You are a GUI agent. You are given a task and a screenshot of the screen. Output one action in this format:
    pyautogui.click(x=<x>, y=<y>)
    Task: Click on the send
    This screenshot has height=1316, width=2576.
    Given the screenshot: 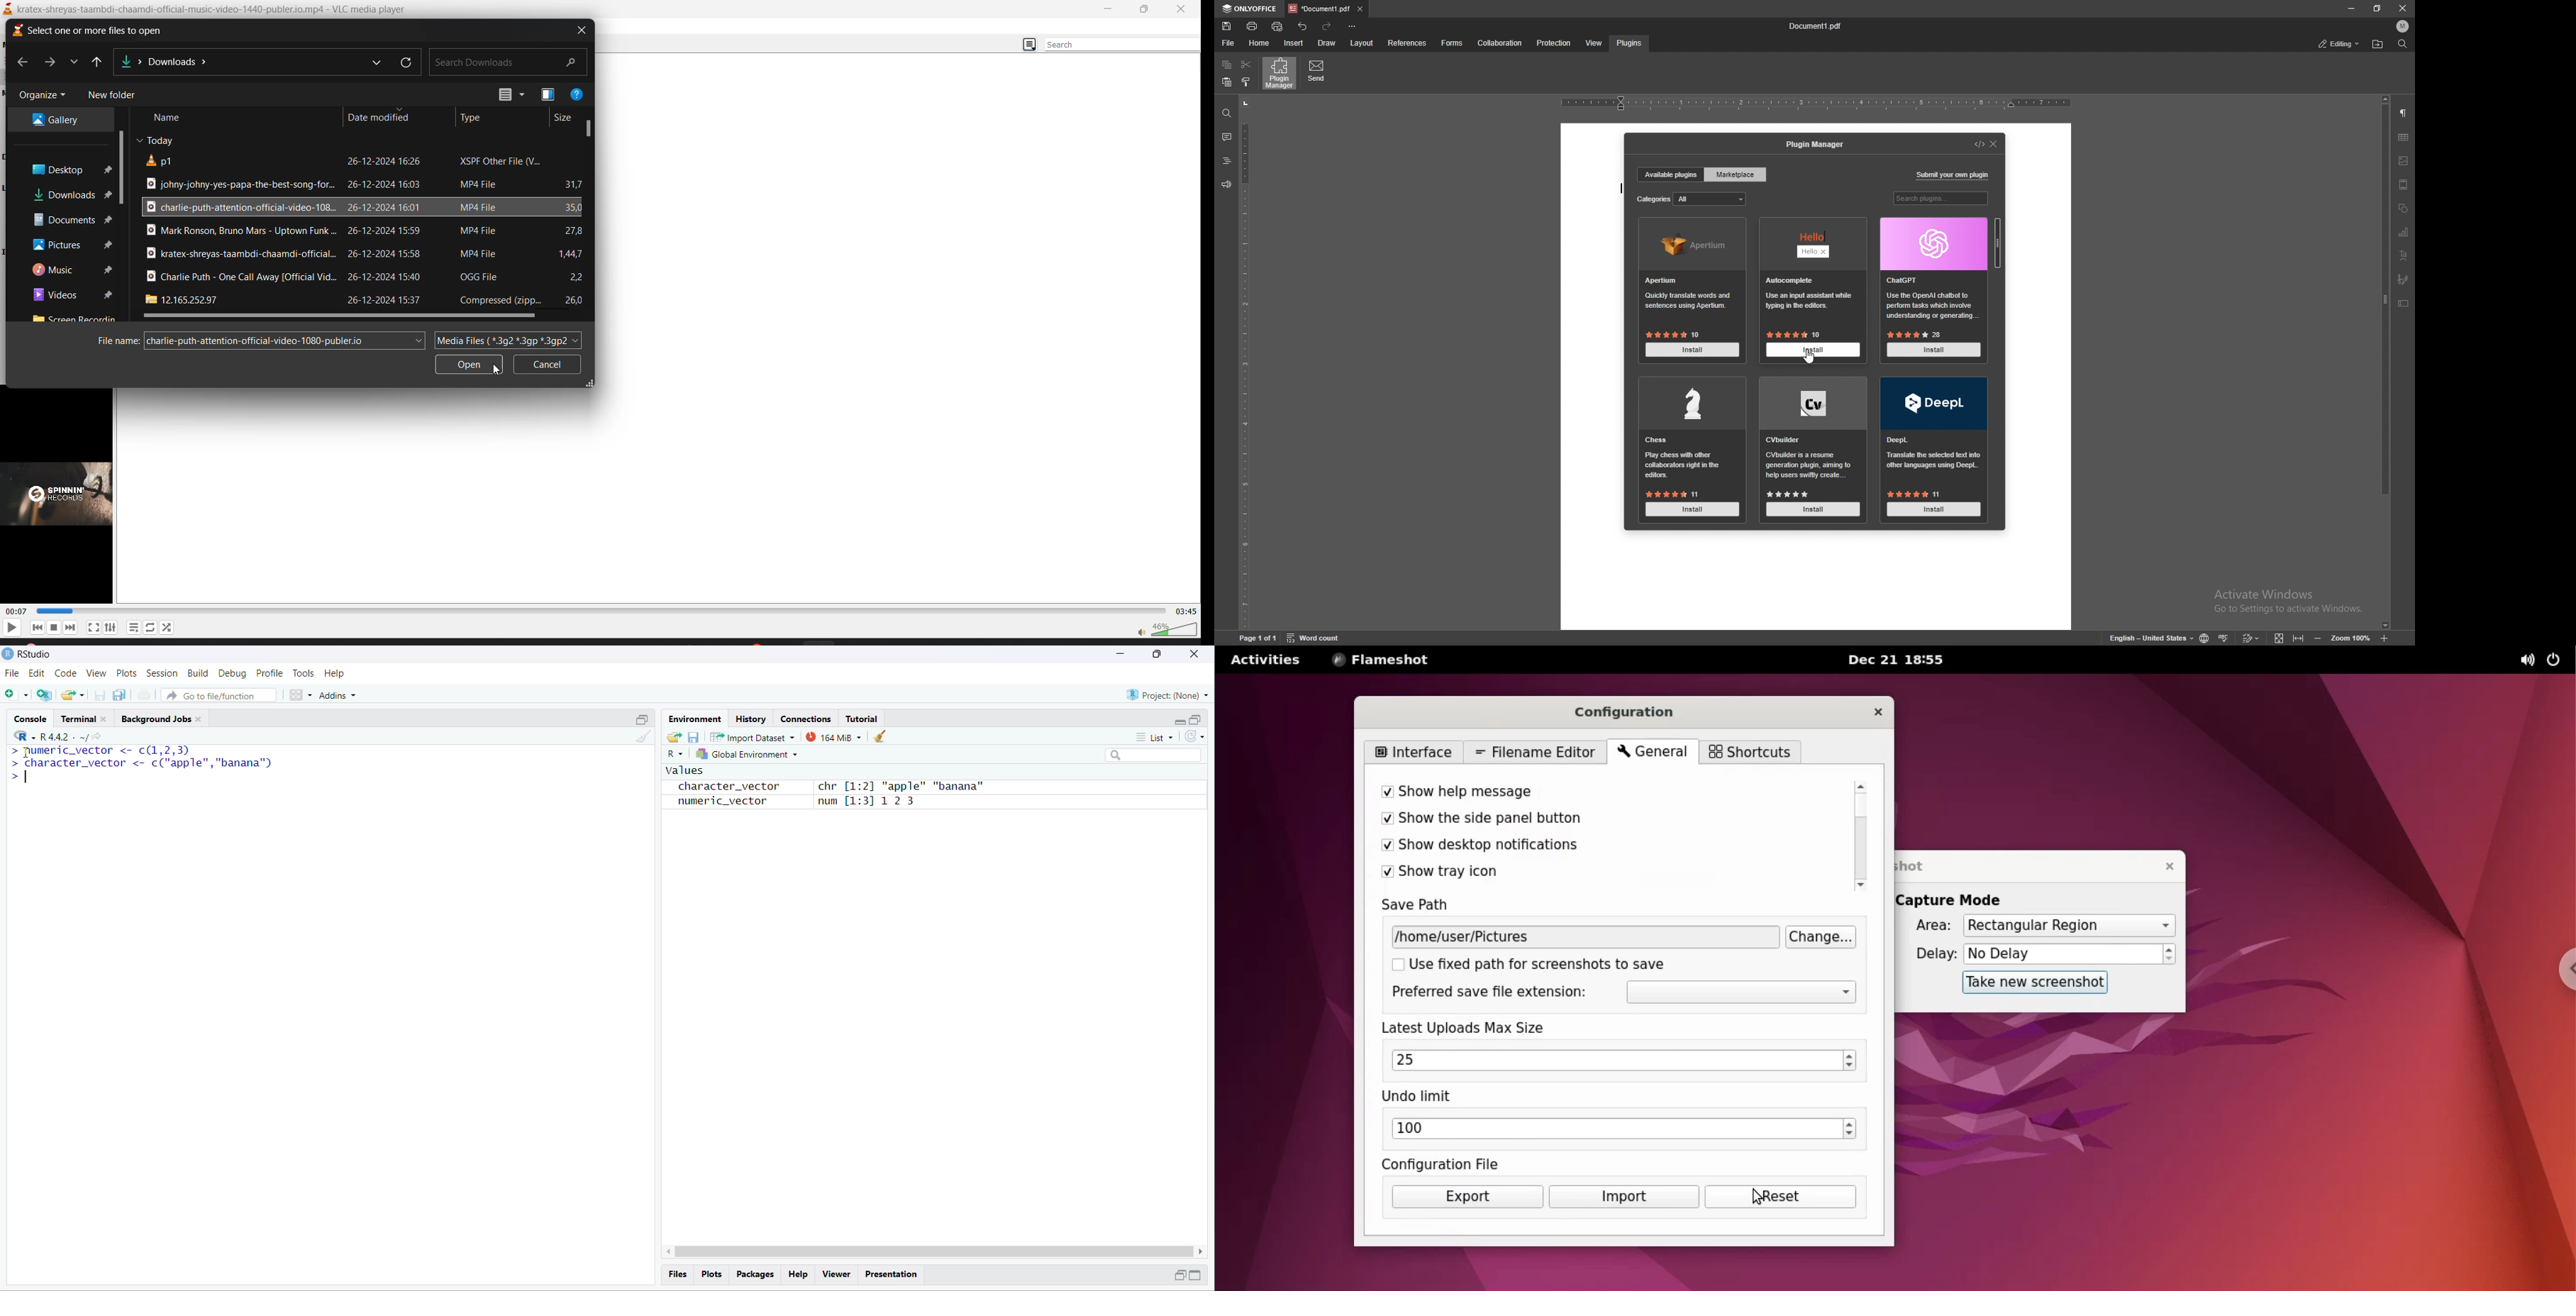 What is the action you would take?
    pyautogui.click(x=1319, y=69)
    